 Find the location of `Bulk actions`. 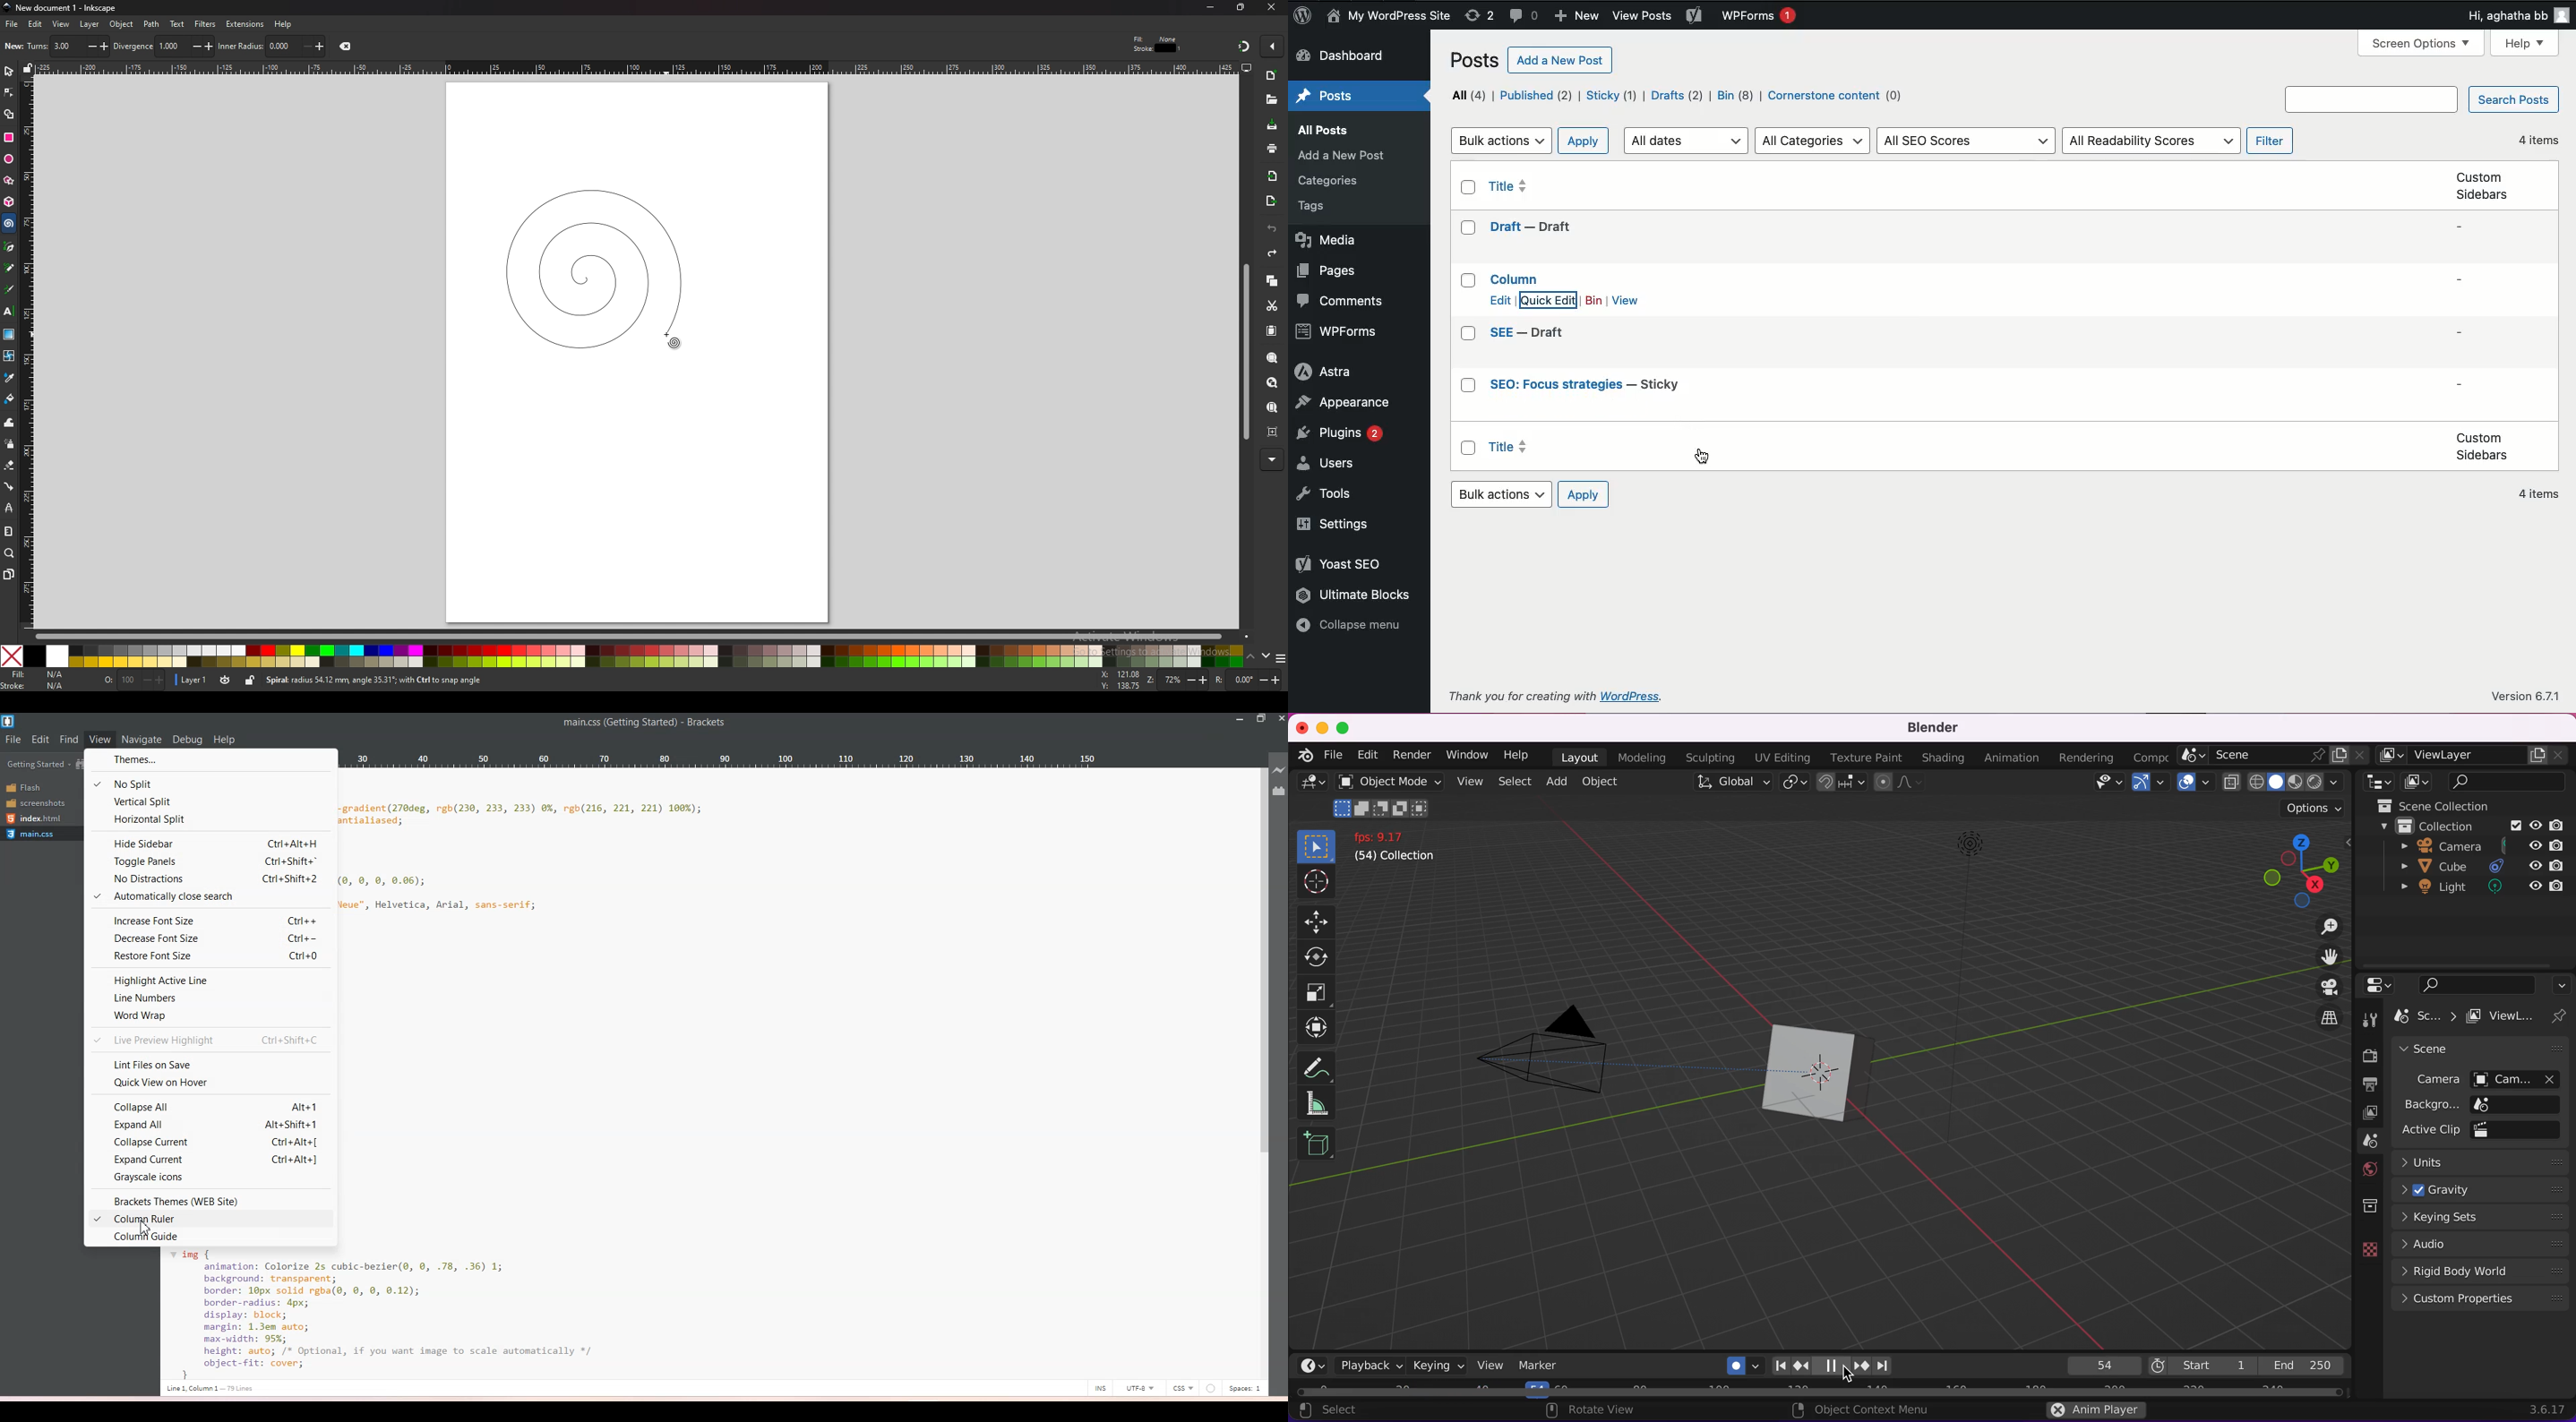

Bulk actions is located at coordinates (1503, 493).